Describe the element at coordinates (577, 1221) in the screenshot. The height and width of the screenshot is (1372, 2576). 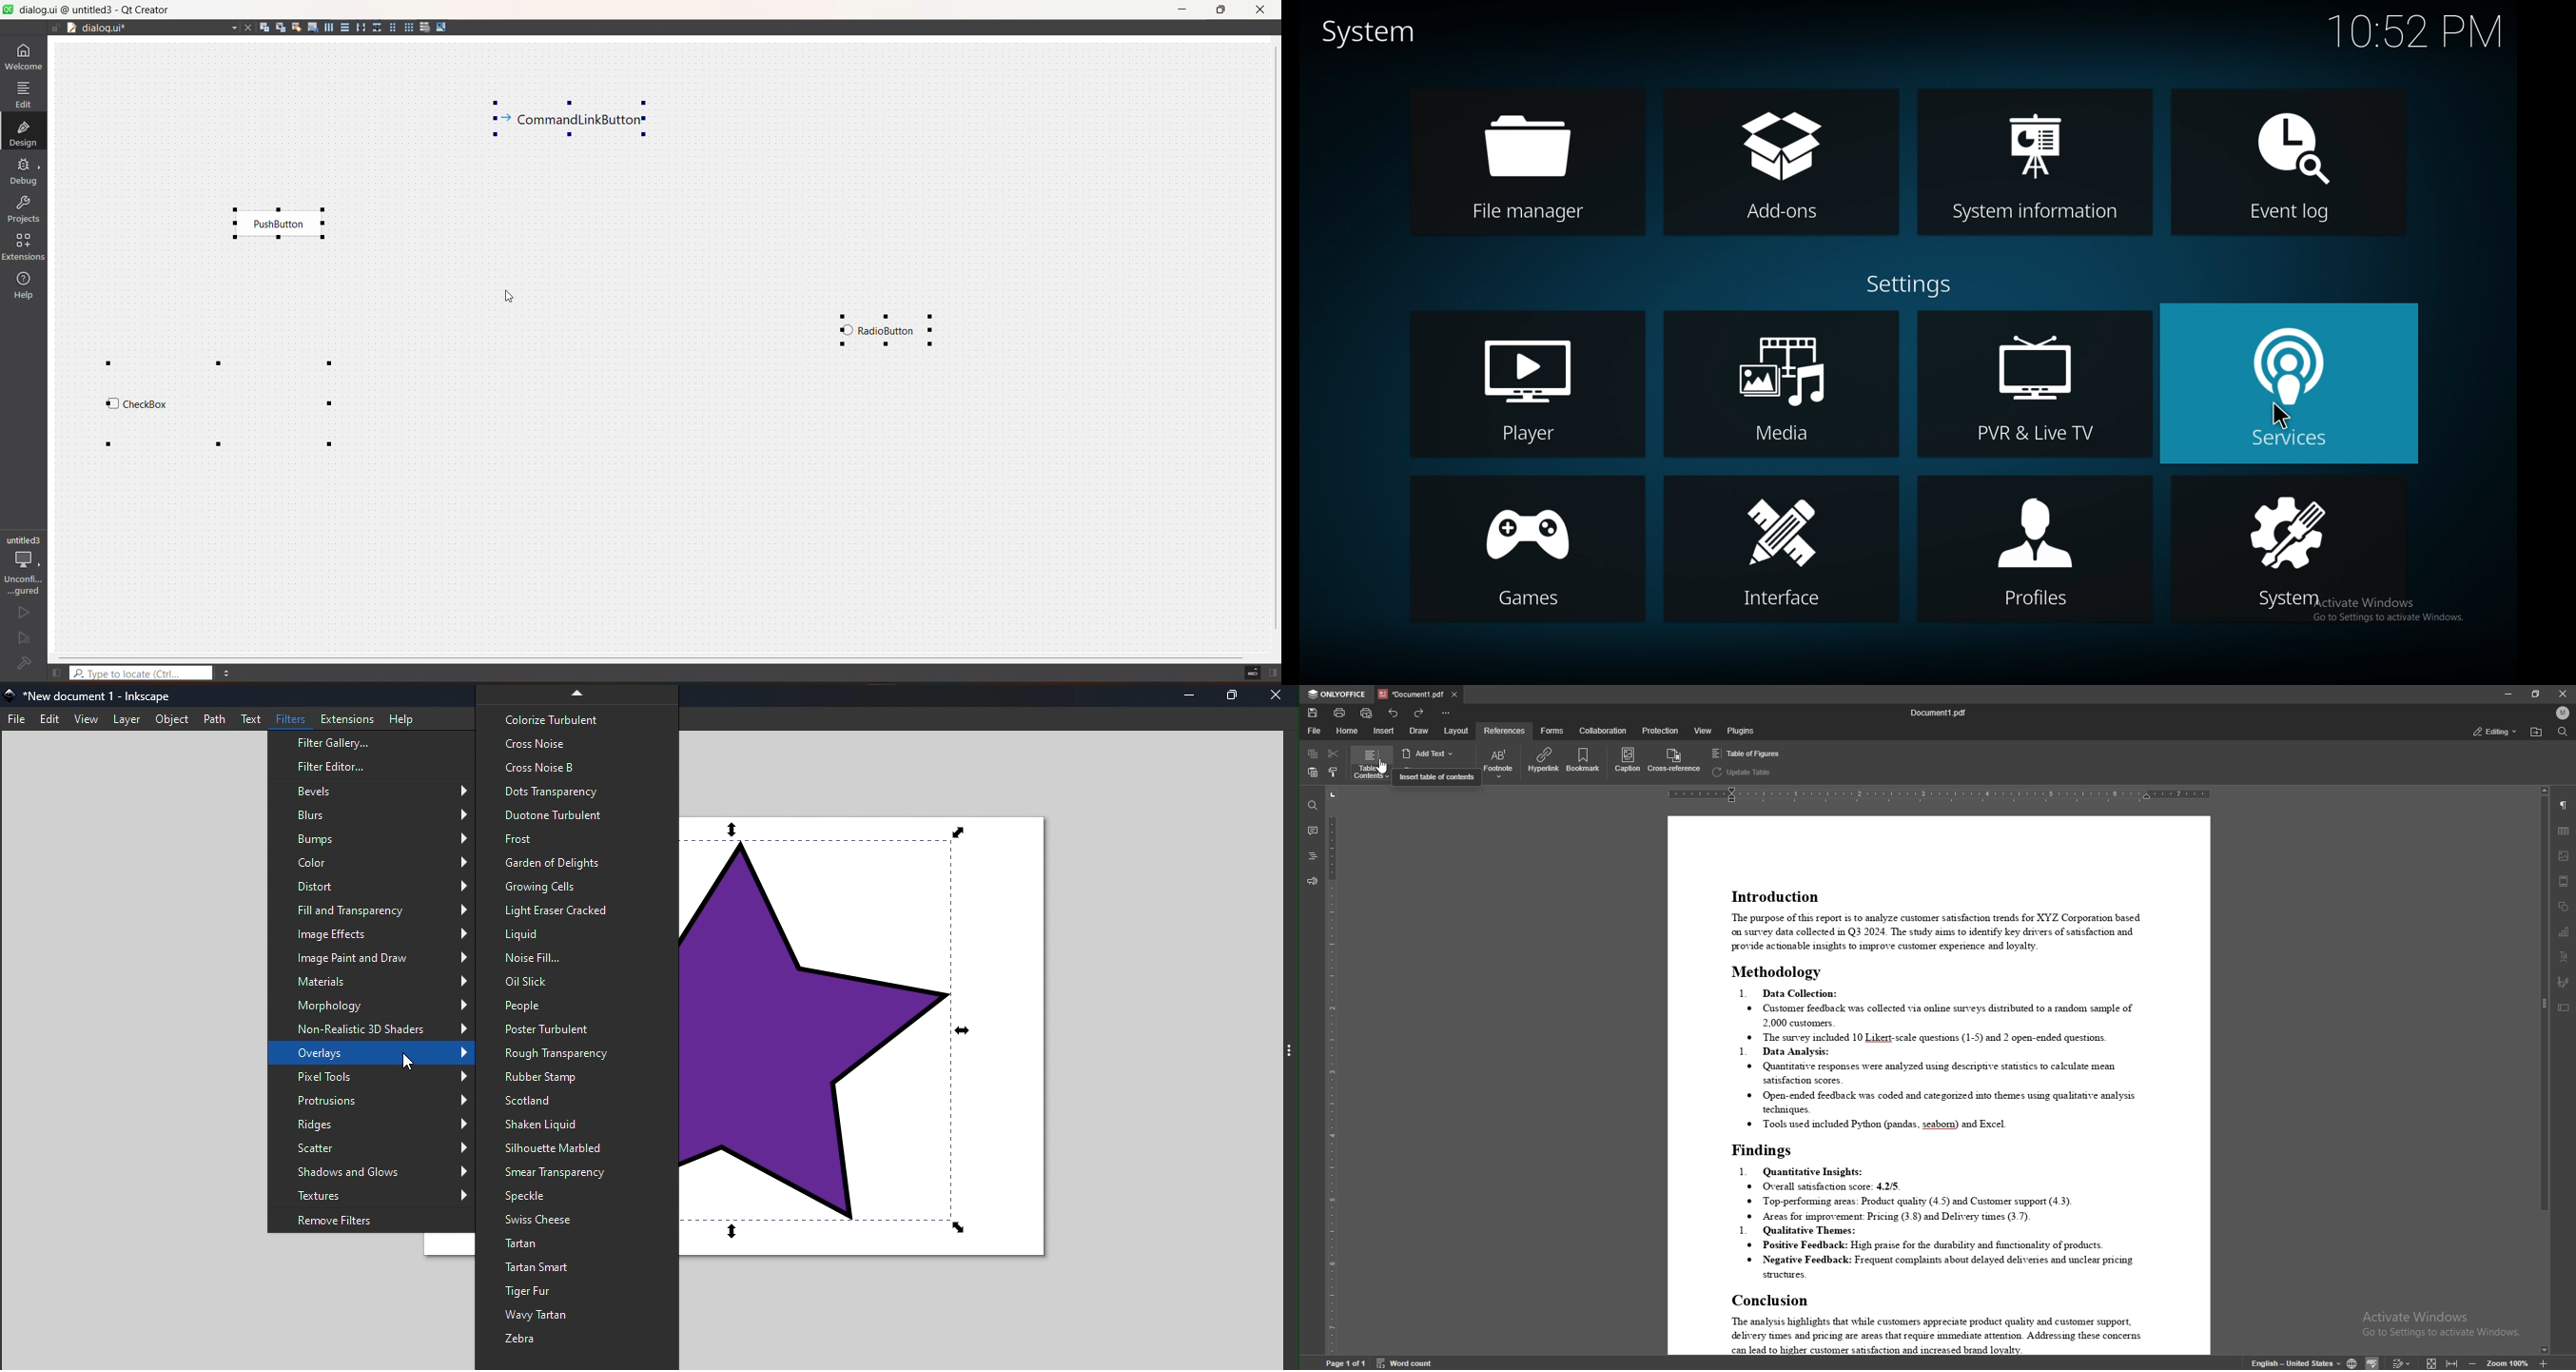
I see `Swiss cheese` at that location.